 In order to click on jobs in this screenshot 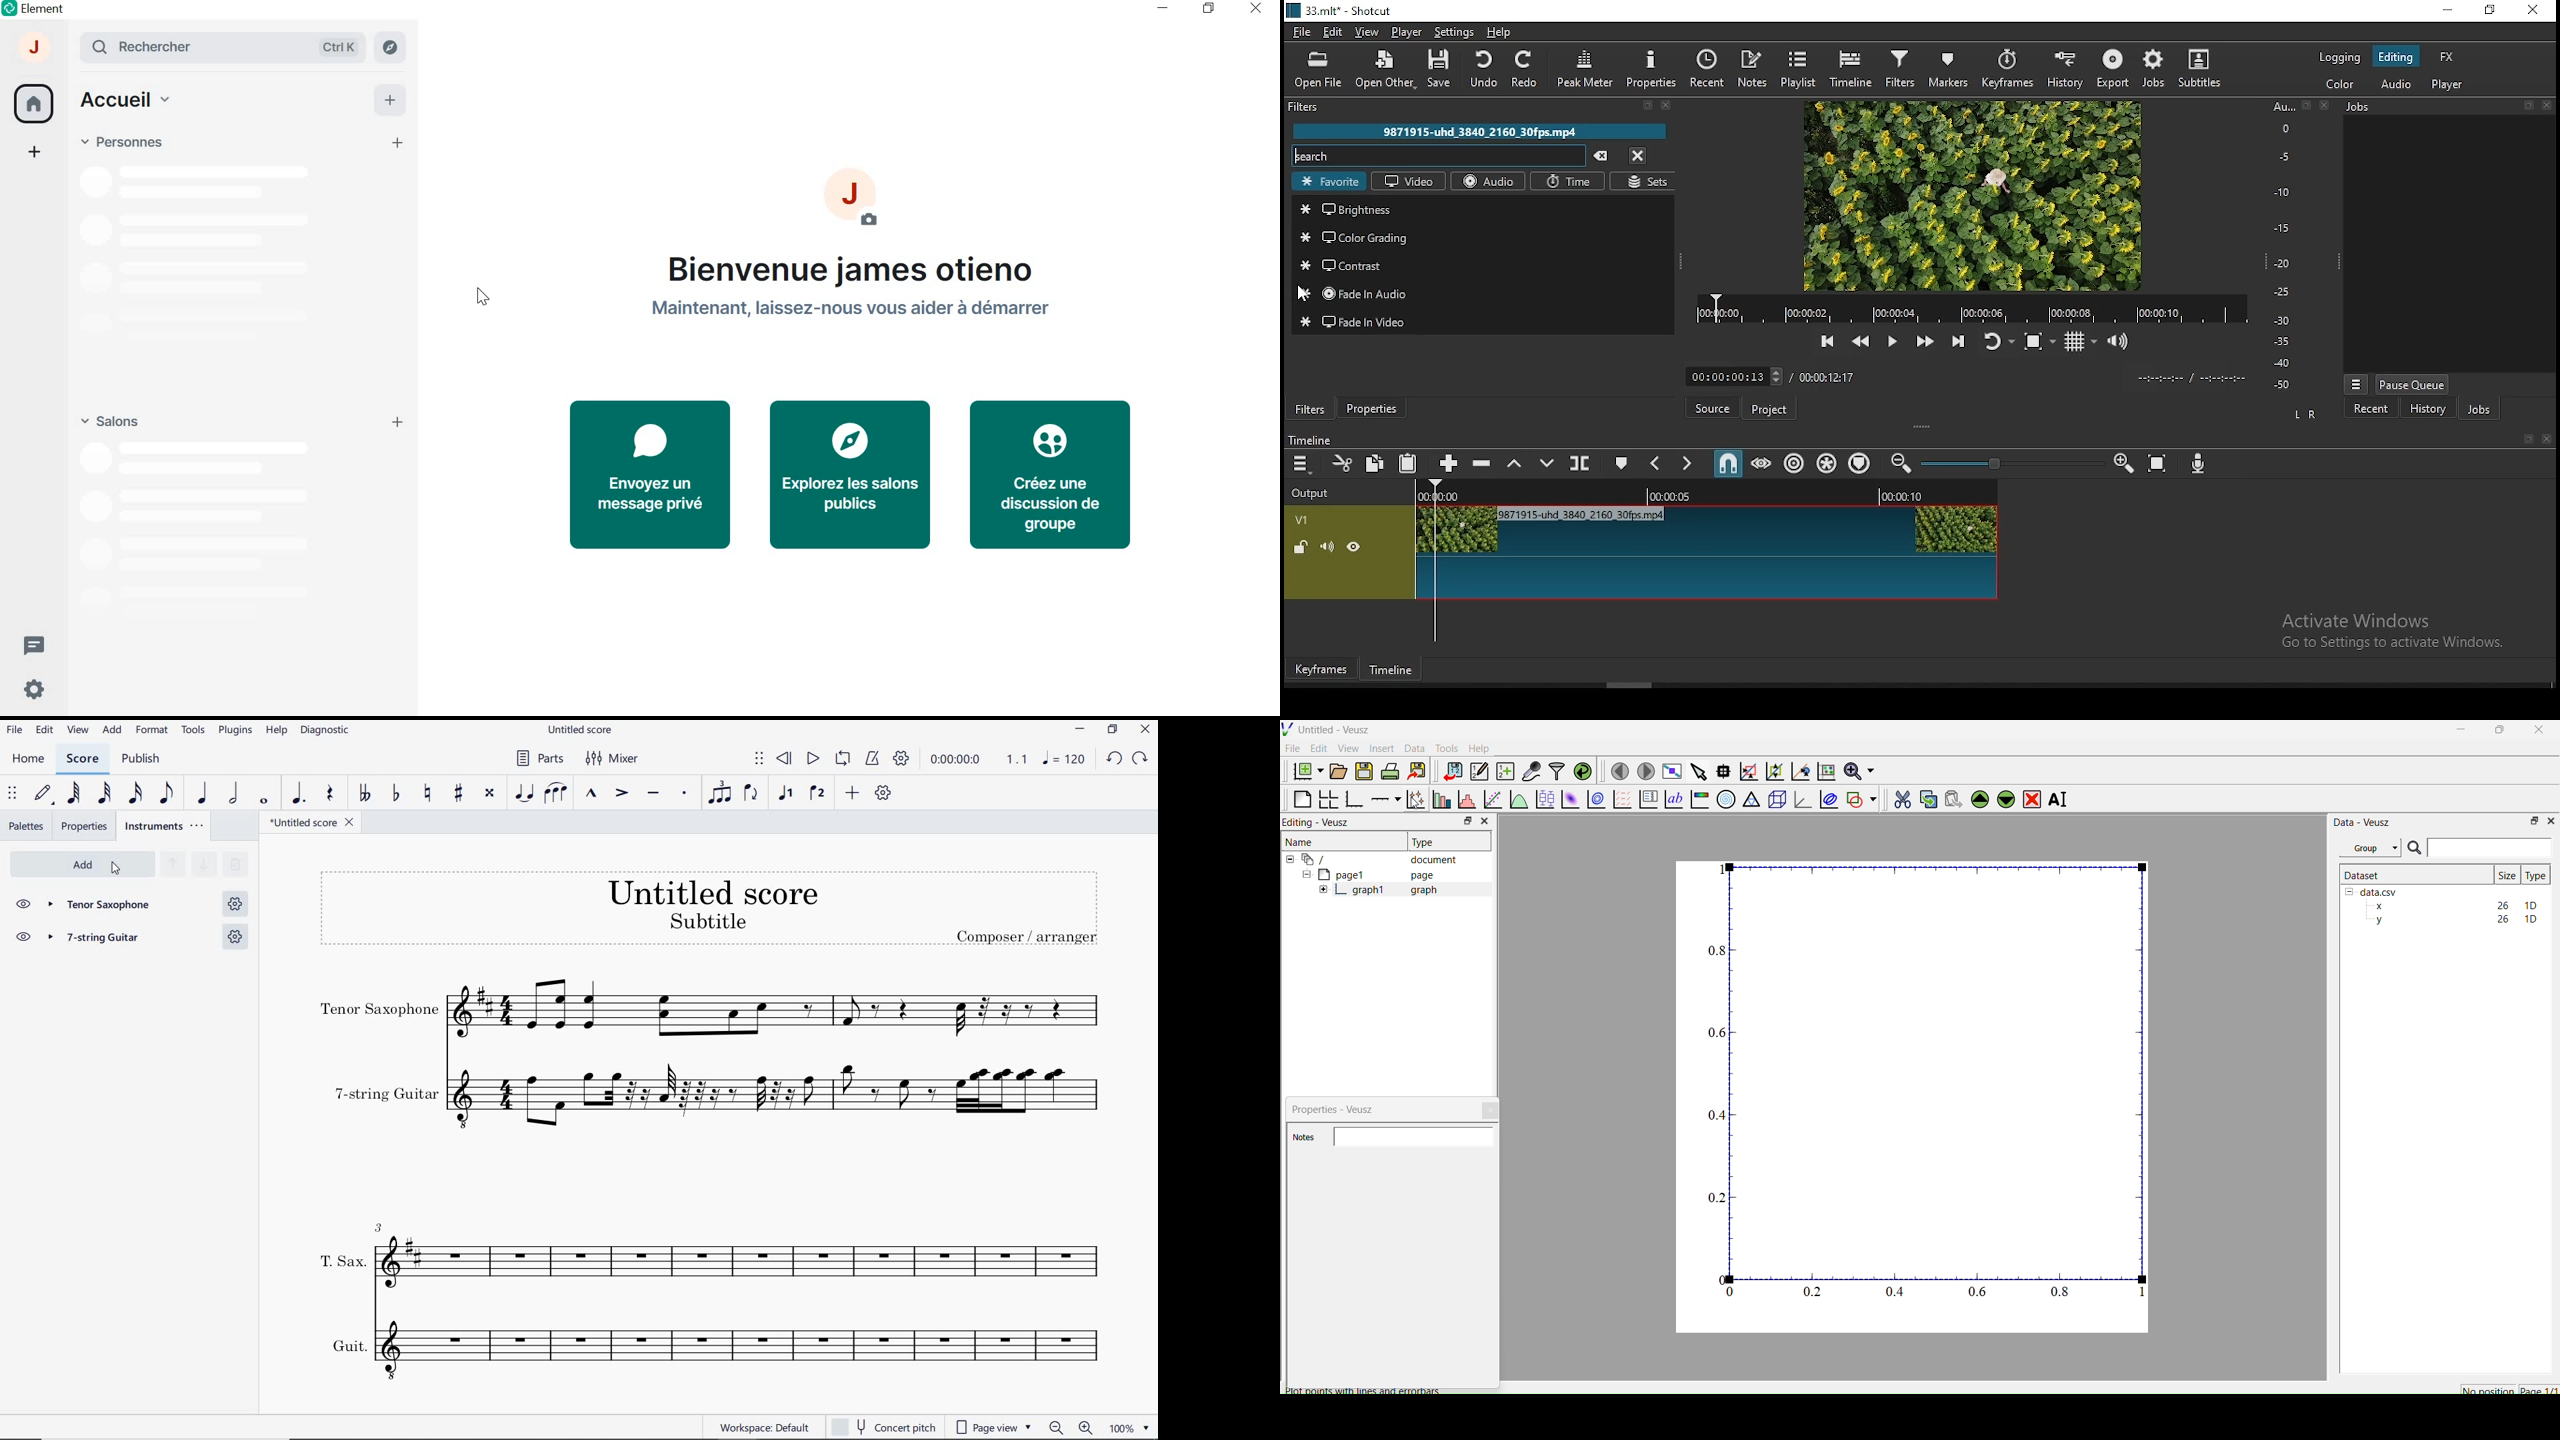, I will do `click(2154, 67)`.